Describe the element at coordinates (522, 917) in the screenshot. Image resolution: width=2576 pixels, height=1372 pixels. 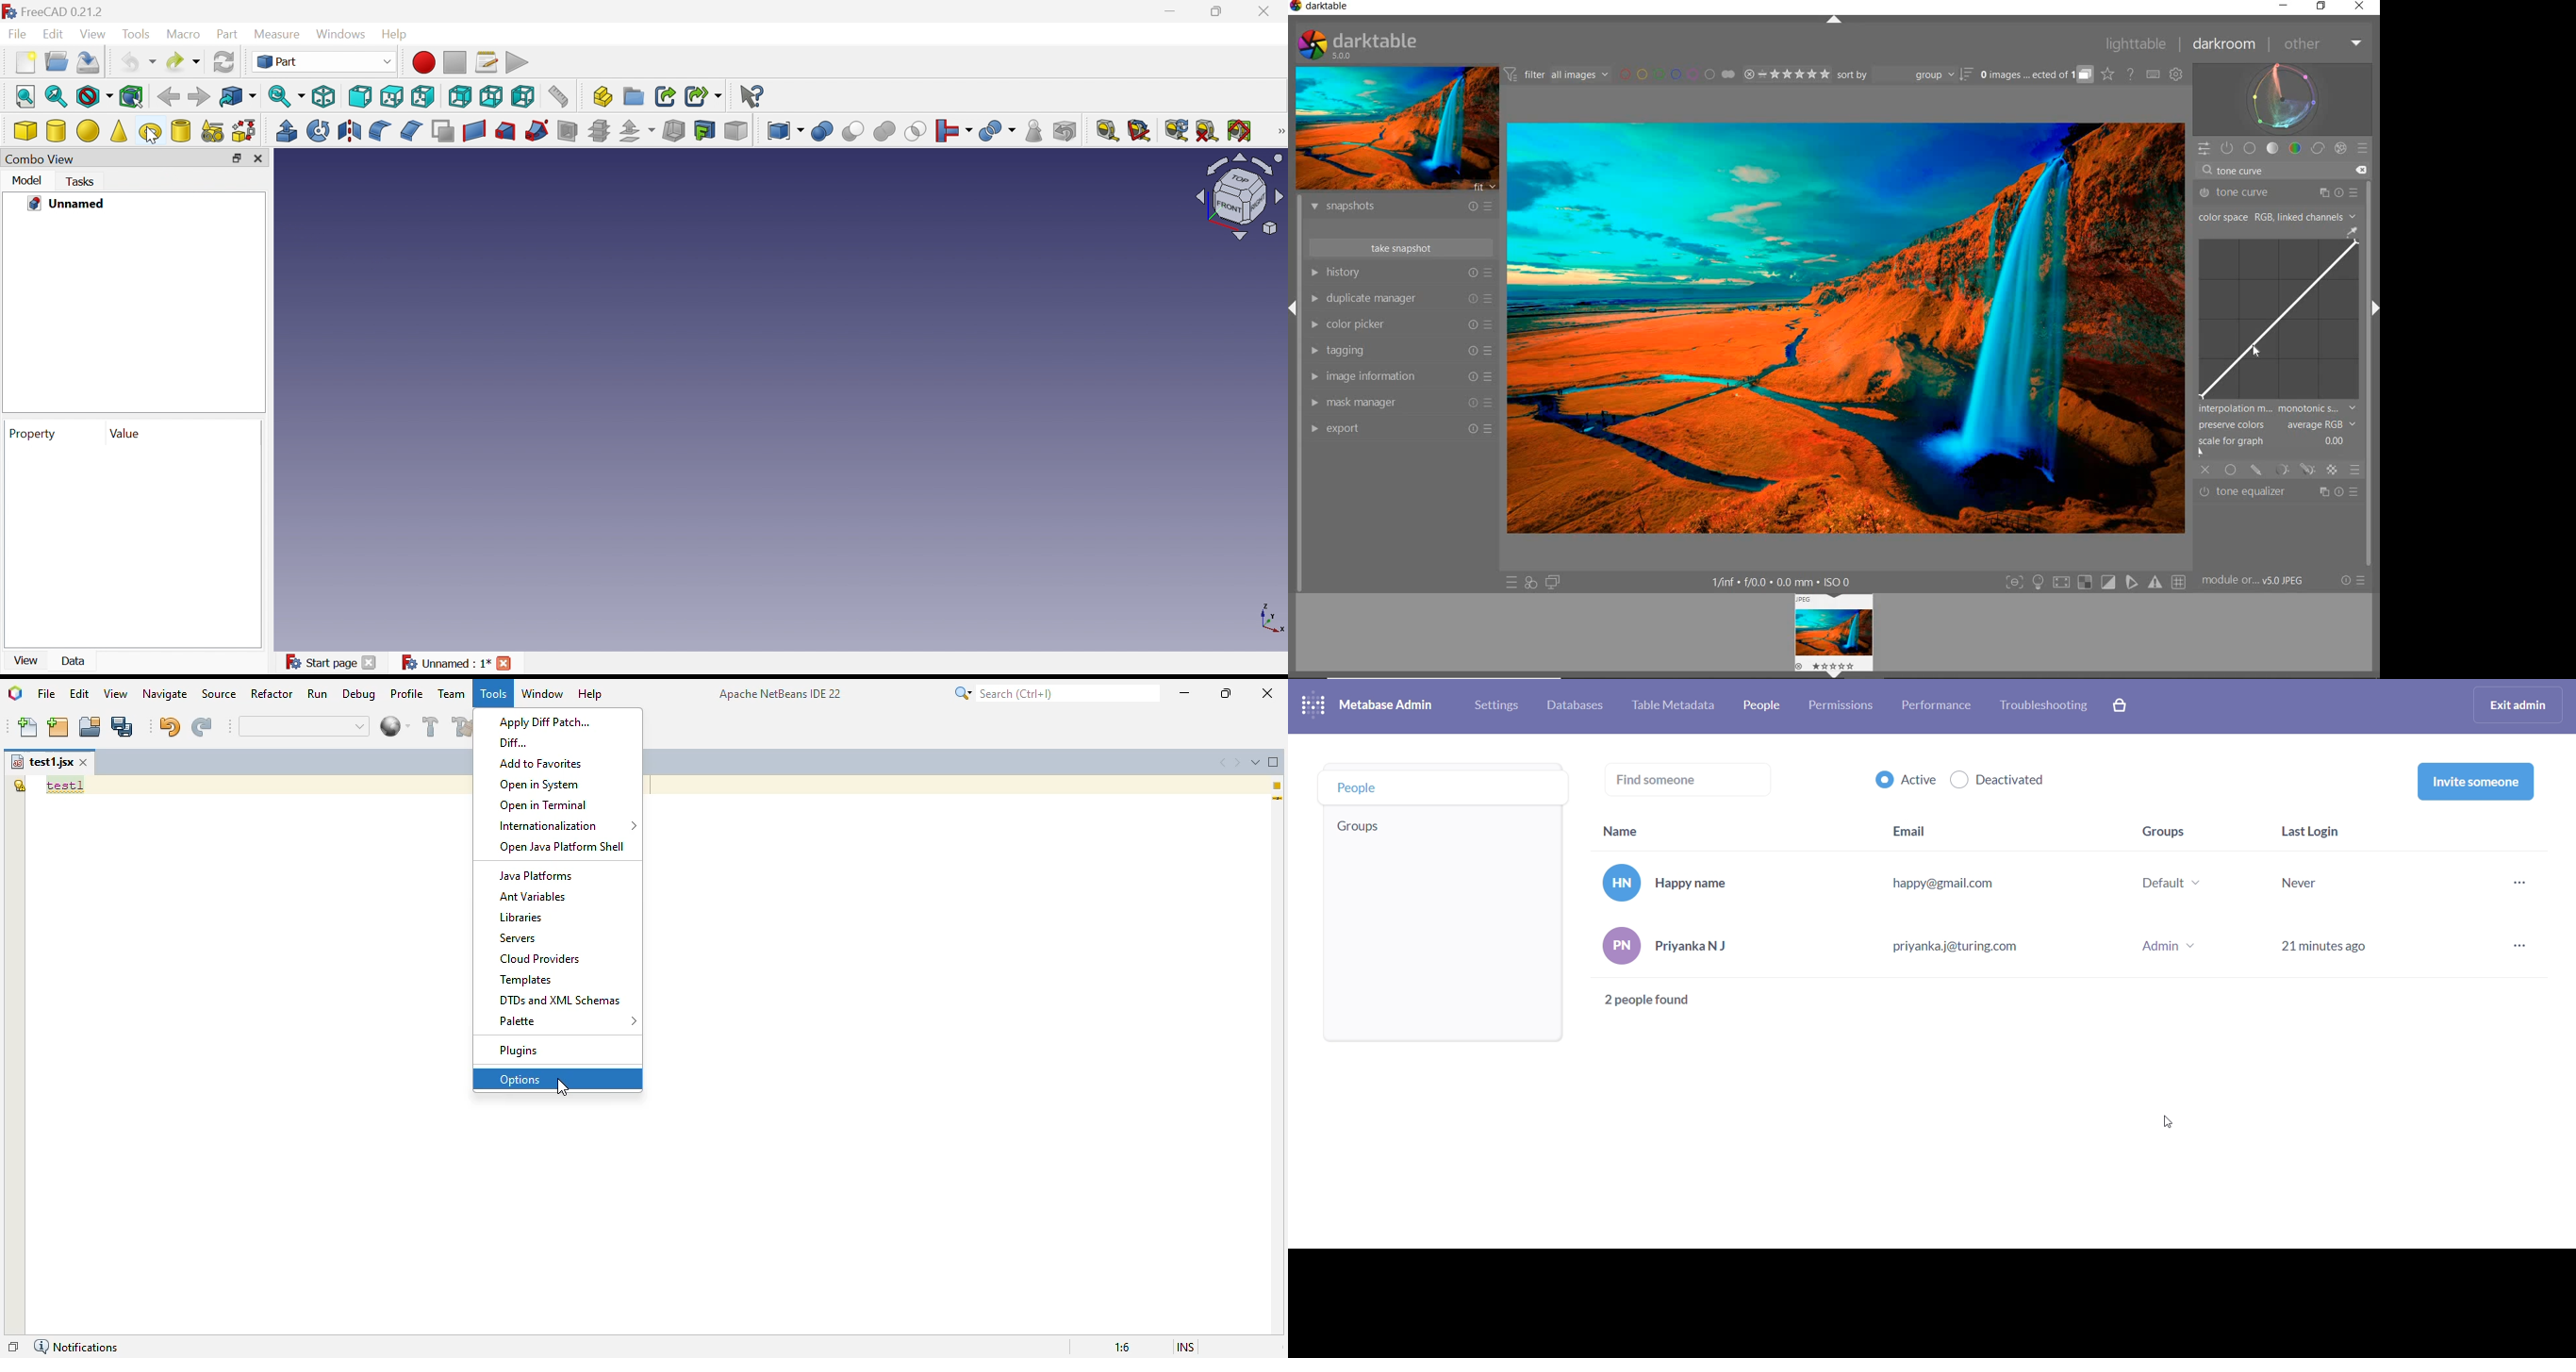
I see `libraries` at that location.